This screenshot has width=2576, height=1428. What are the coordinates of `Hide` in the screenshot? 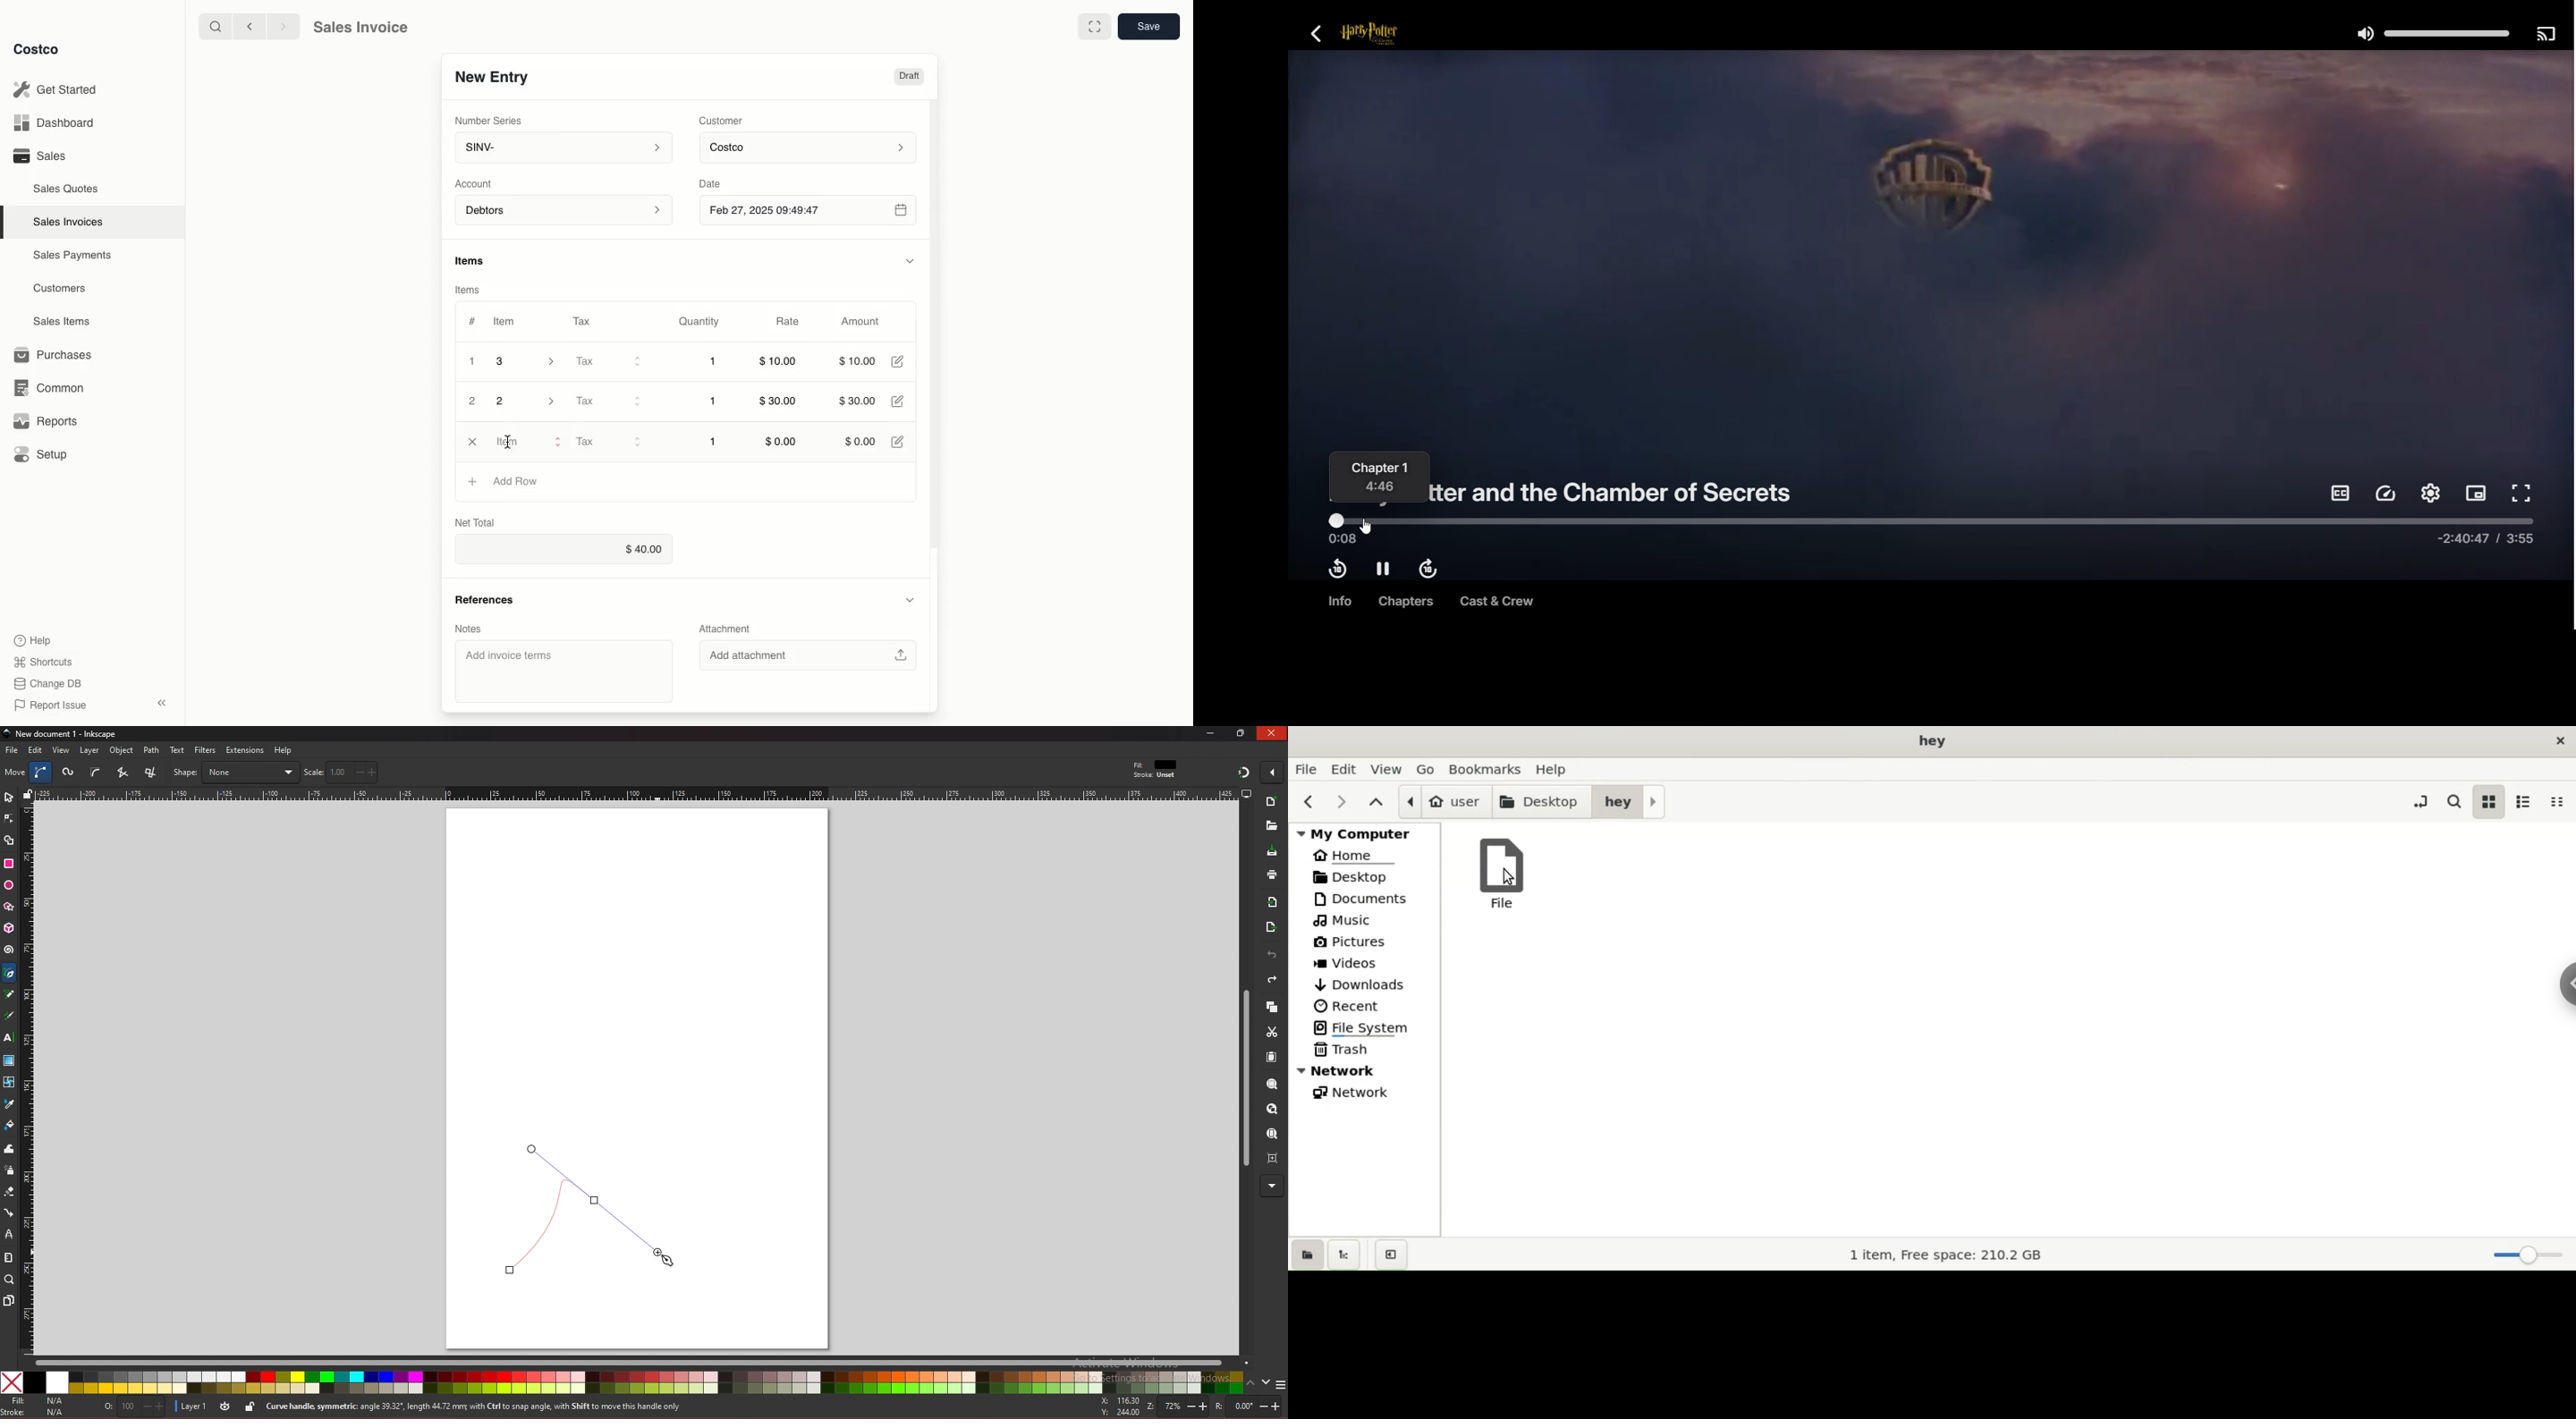 It's located at (911, 601).